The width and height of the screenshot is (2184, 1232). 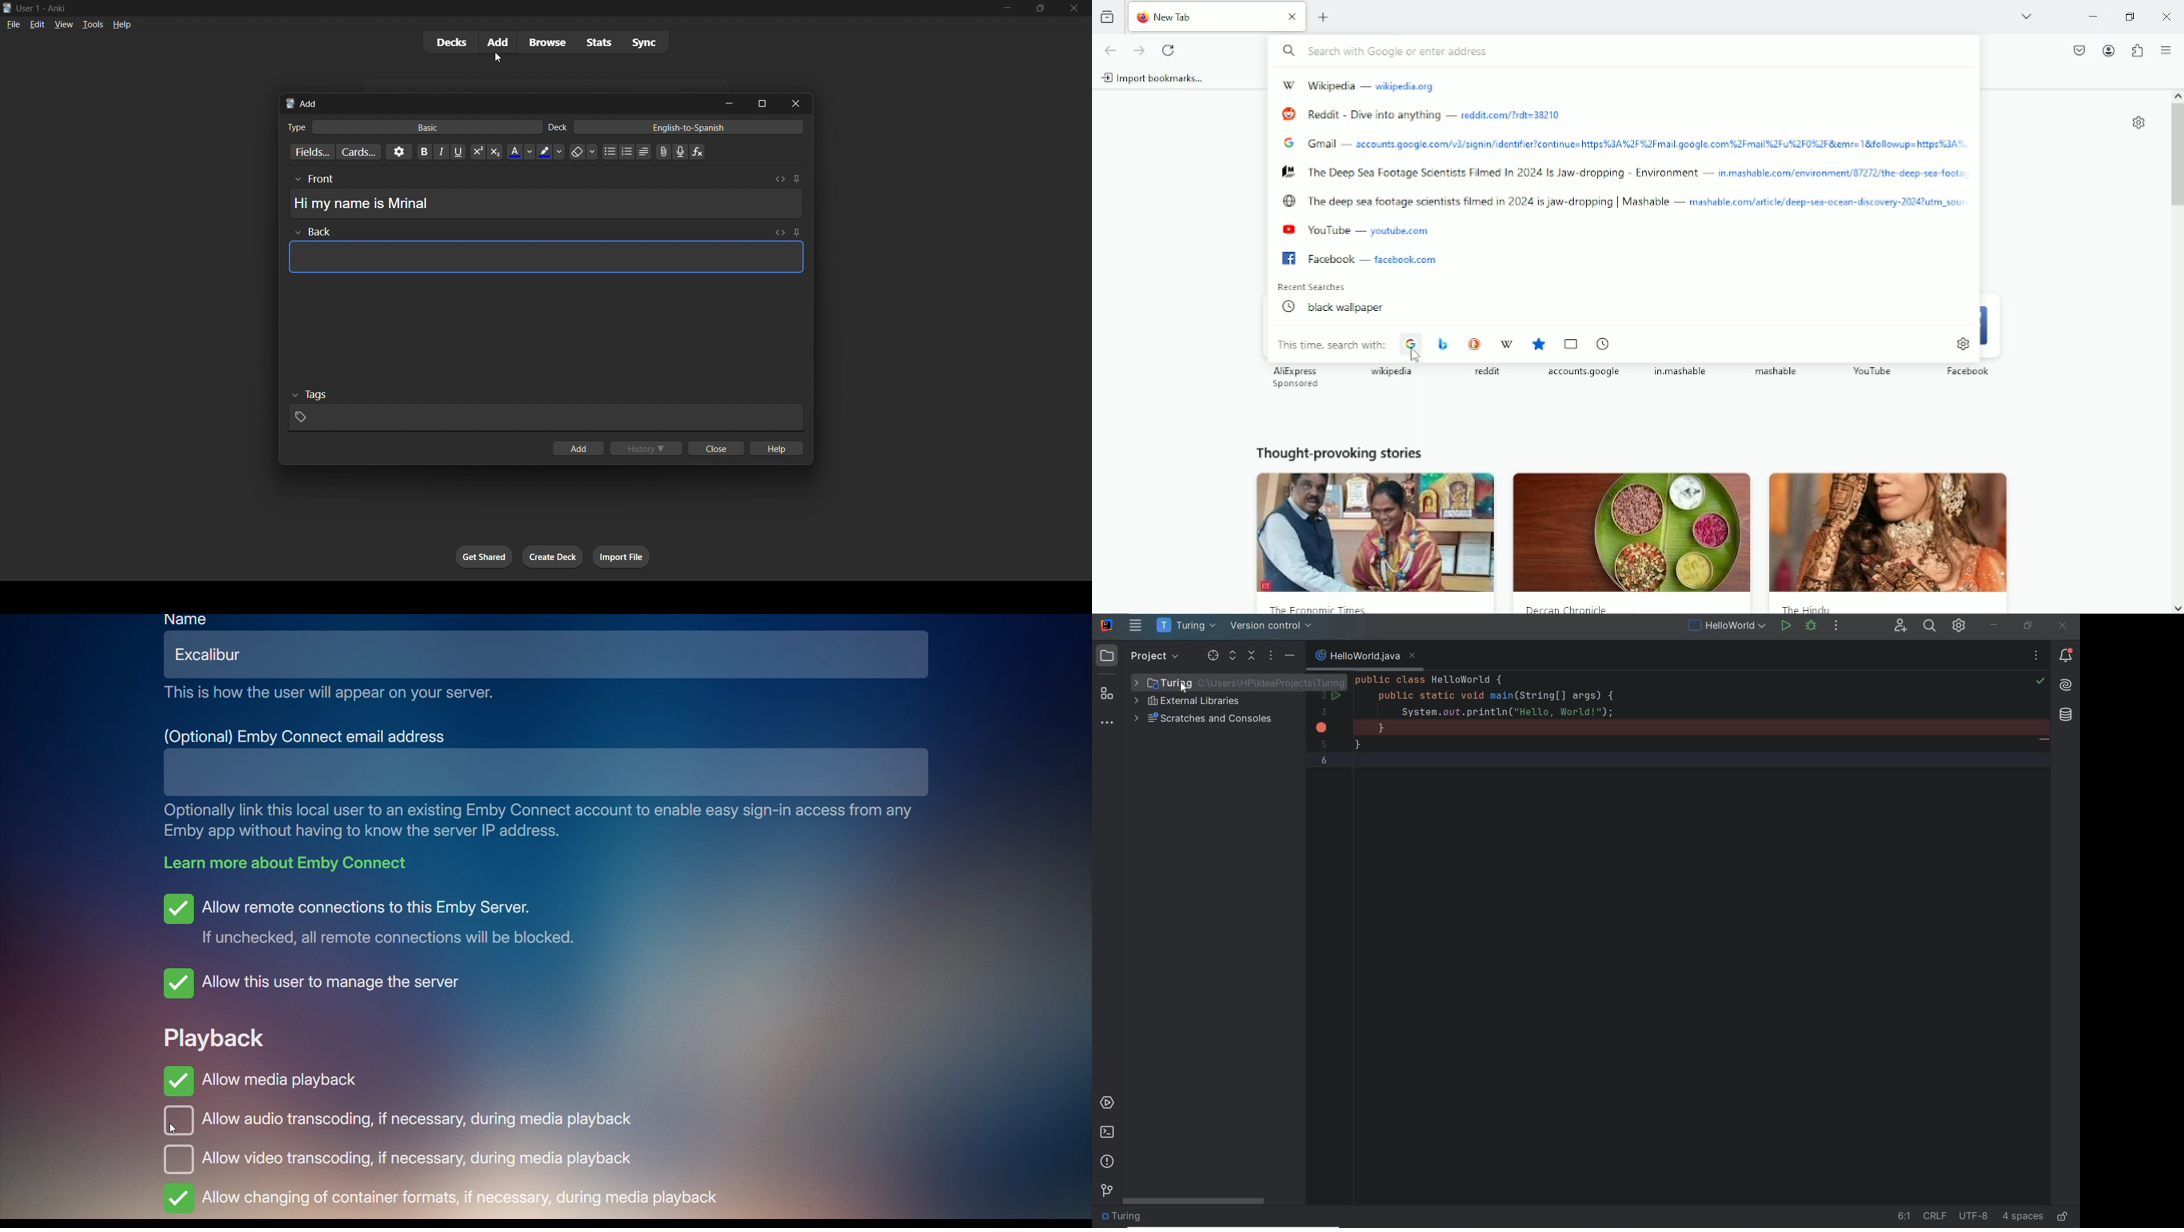 What do you see at coordinates (546, 41) in the screenshot?
I see `browse` at bounding box center [546, 41].